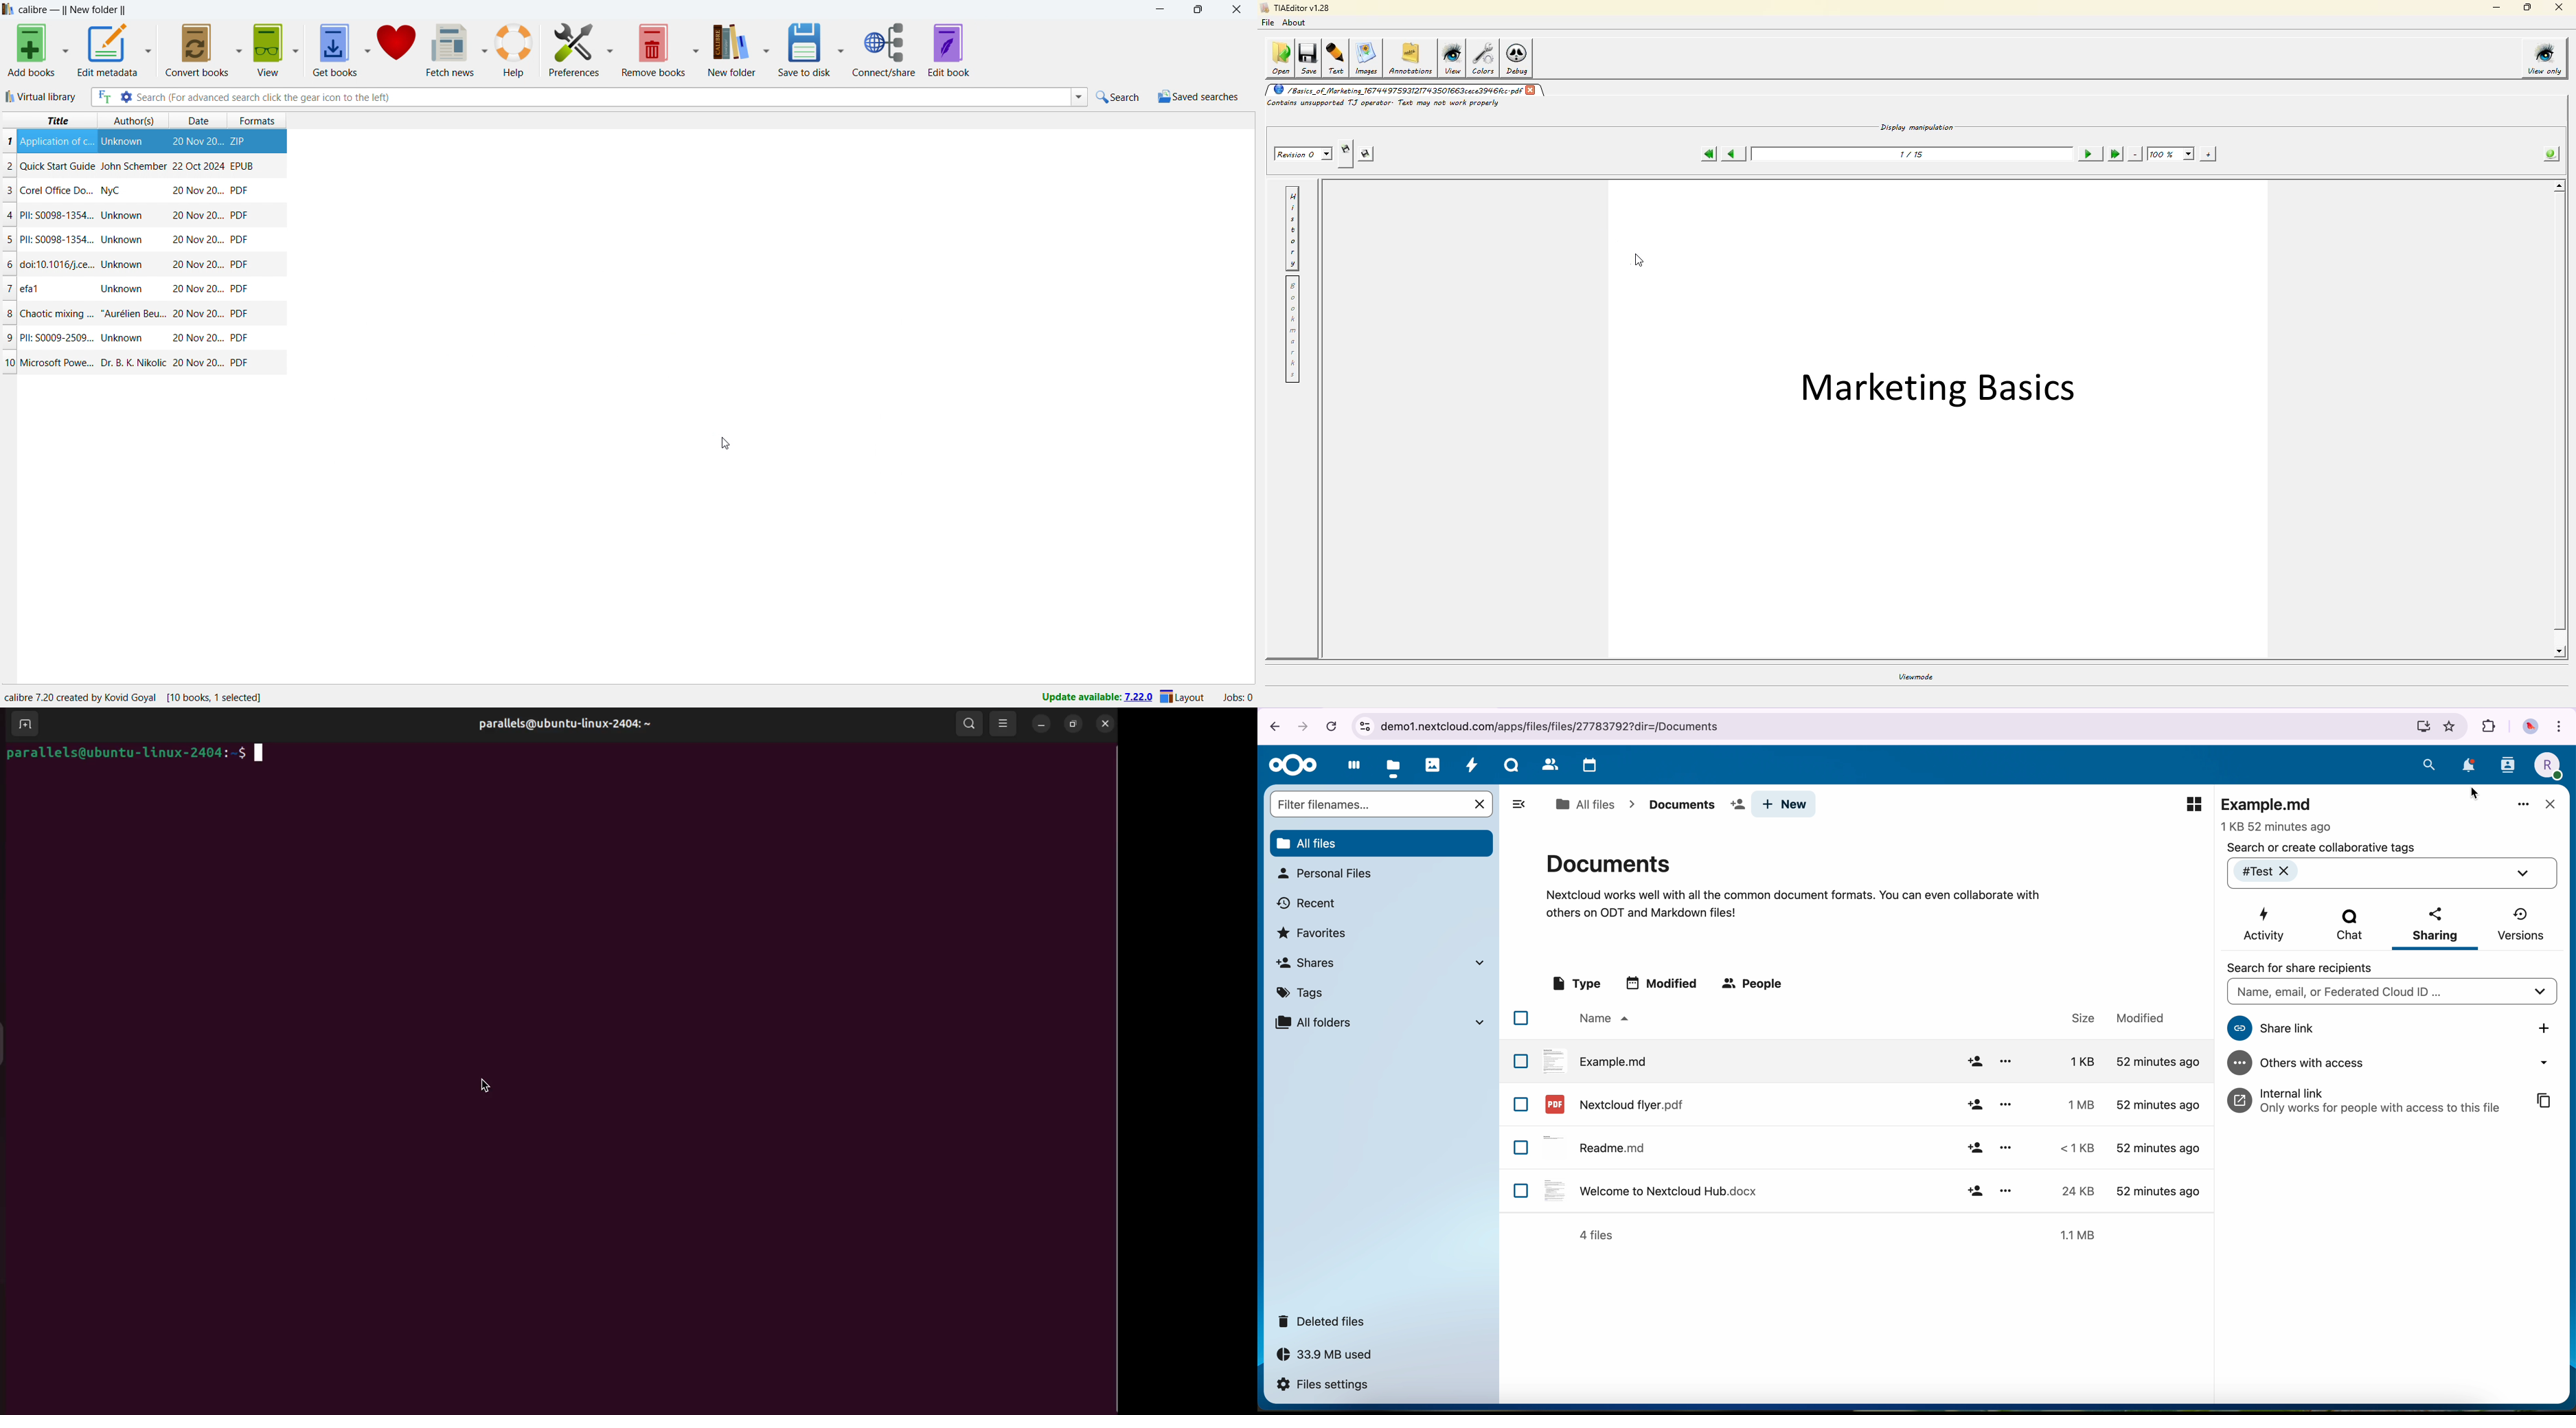  I want to click on virtual library, so click(43, 96).